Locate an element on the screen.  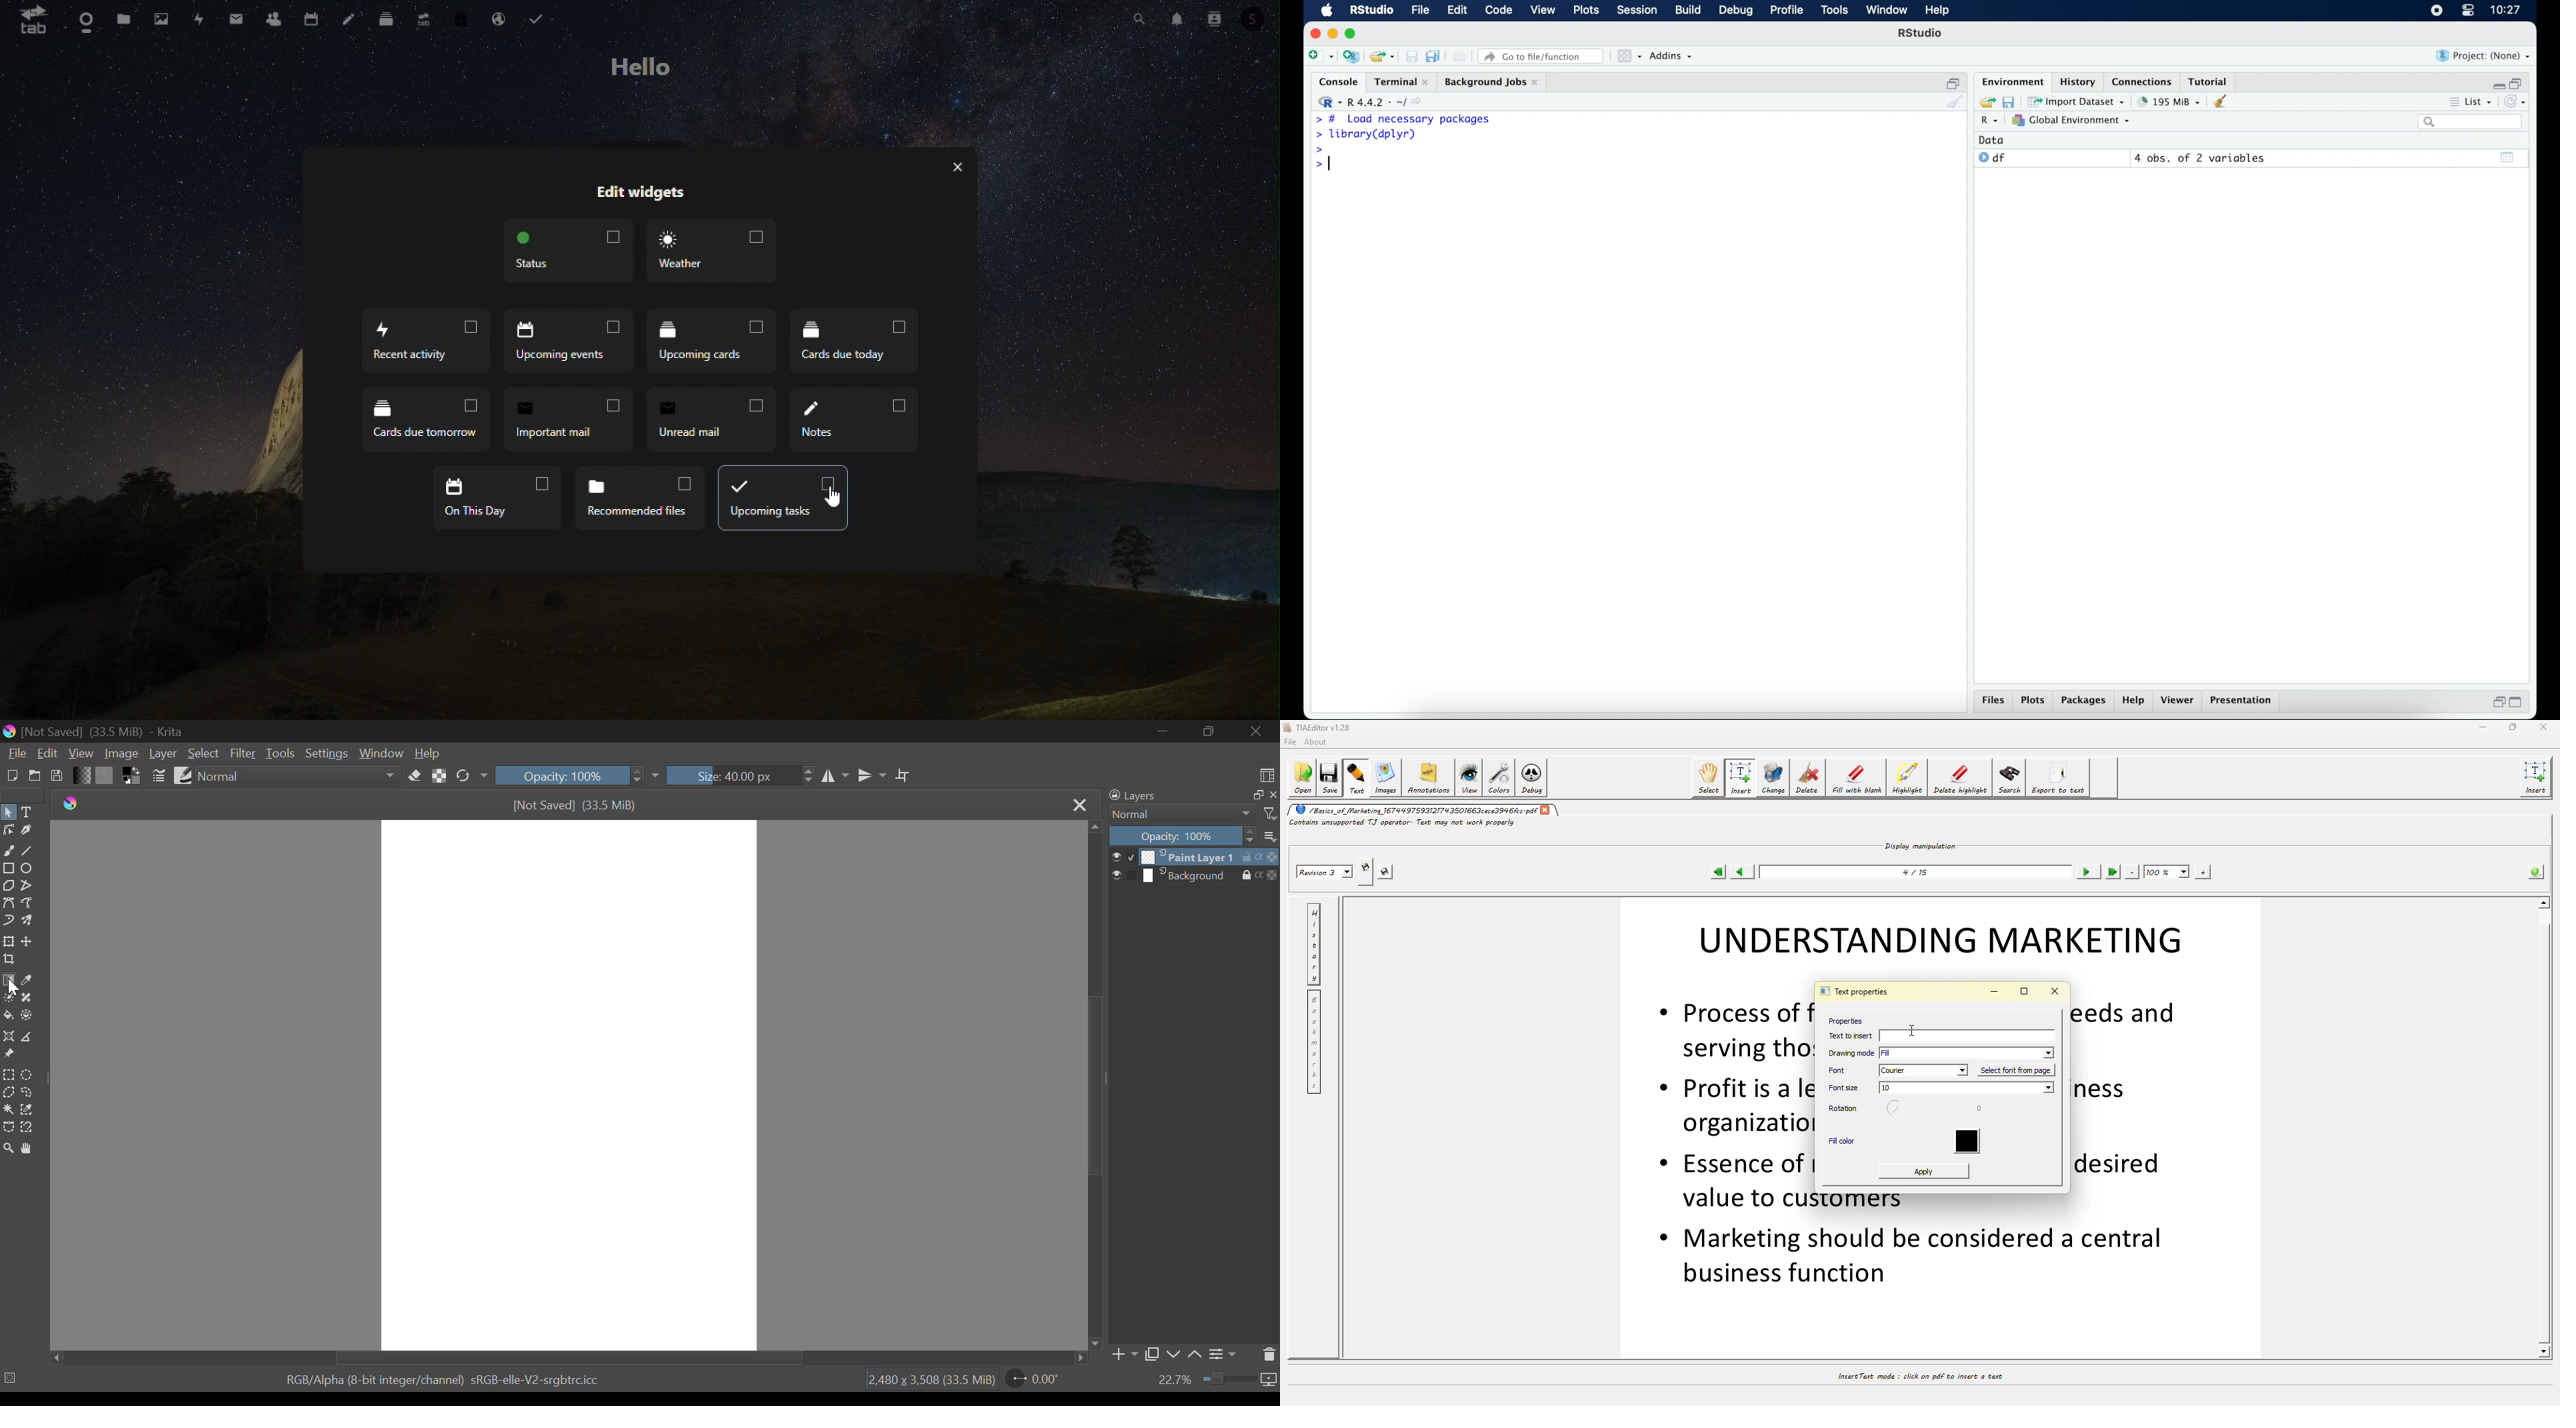
list is located at coordinates (2469, 103).